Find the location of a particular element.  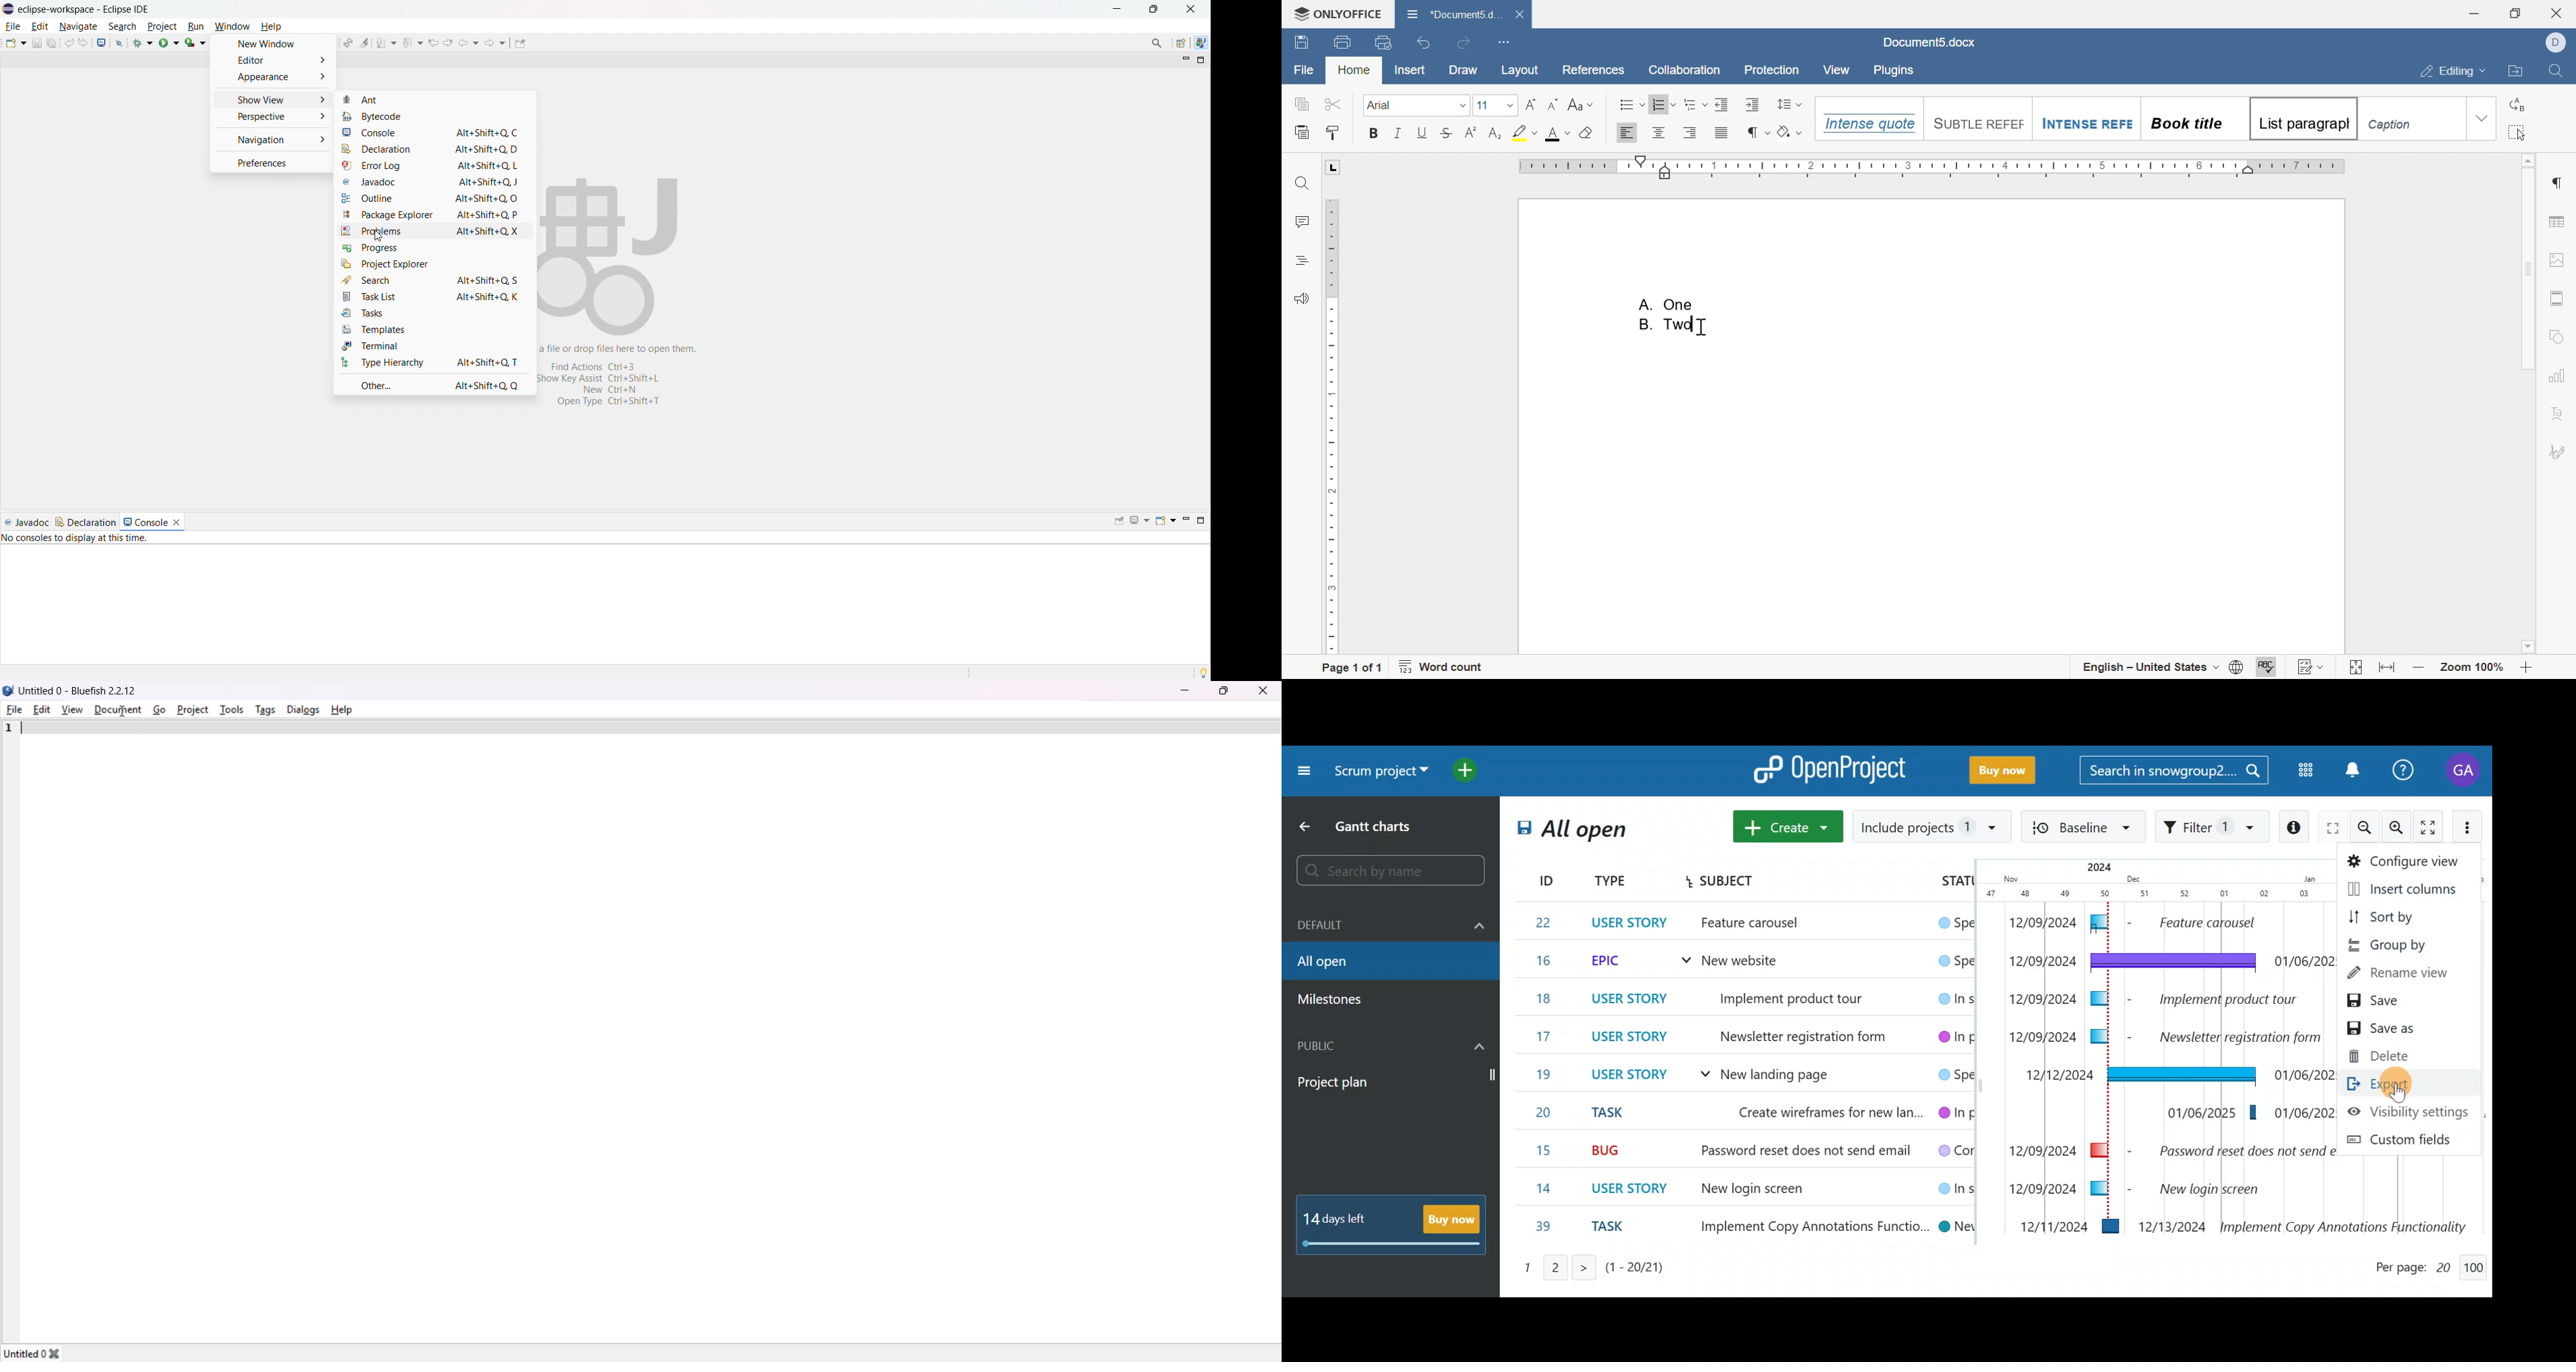

tools is located at coordinates (231, 708).